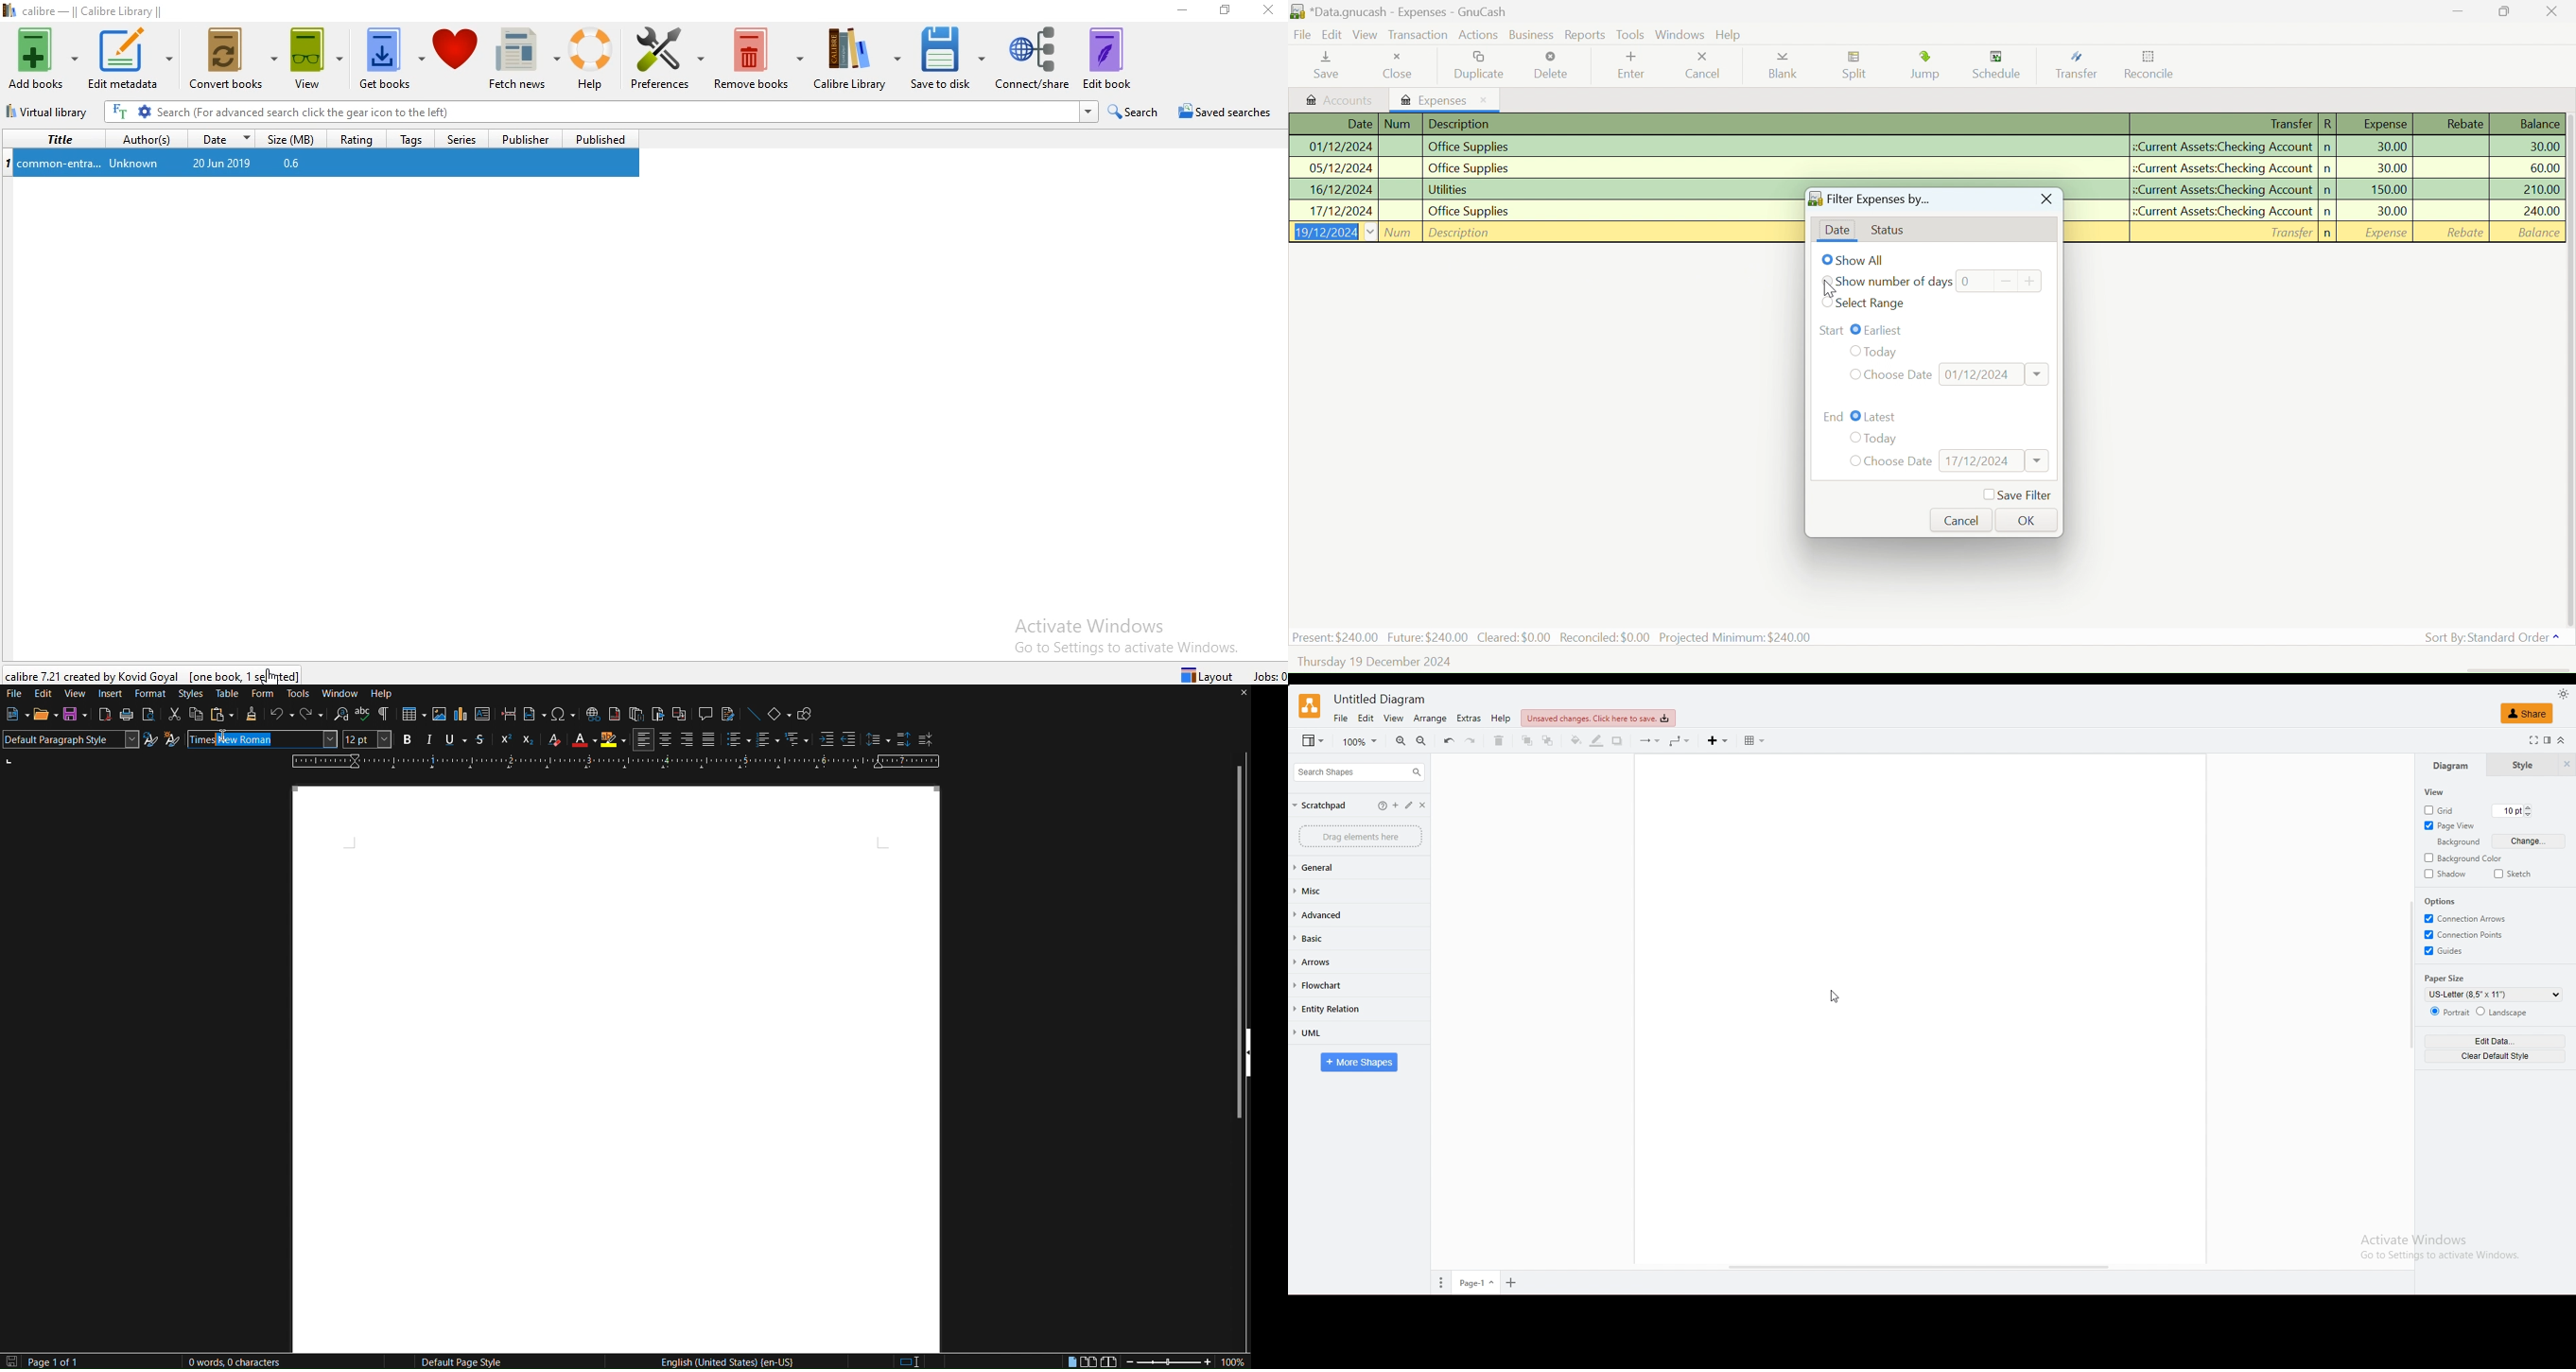 This screenshot has height=1372, width=2576. I want to click on Office Supplies Transaction, so click(2319, 210).